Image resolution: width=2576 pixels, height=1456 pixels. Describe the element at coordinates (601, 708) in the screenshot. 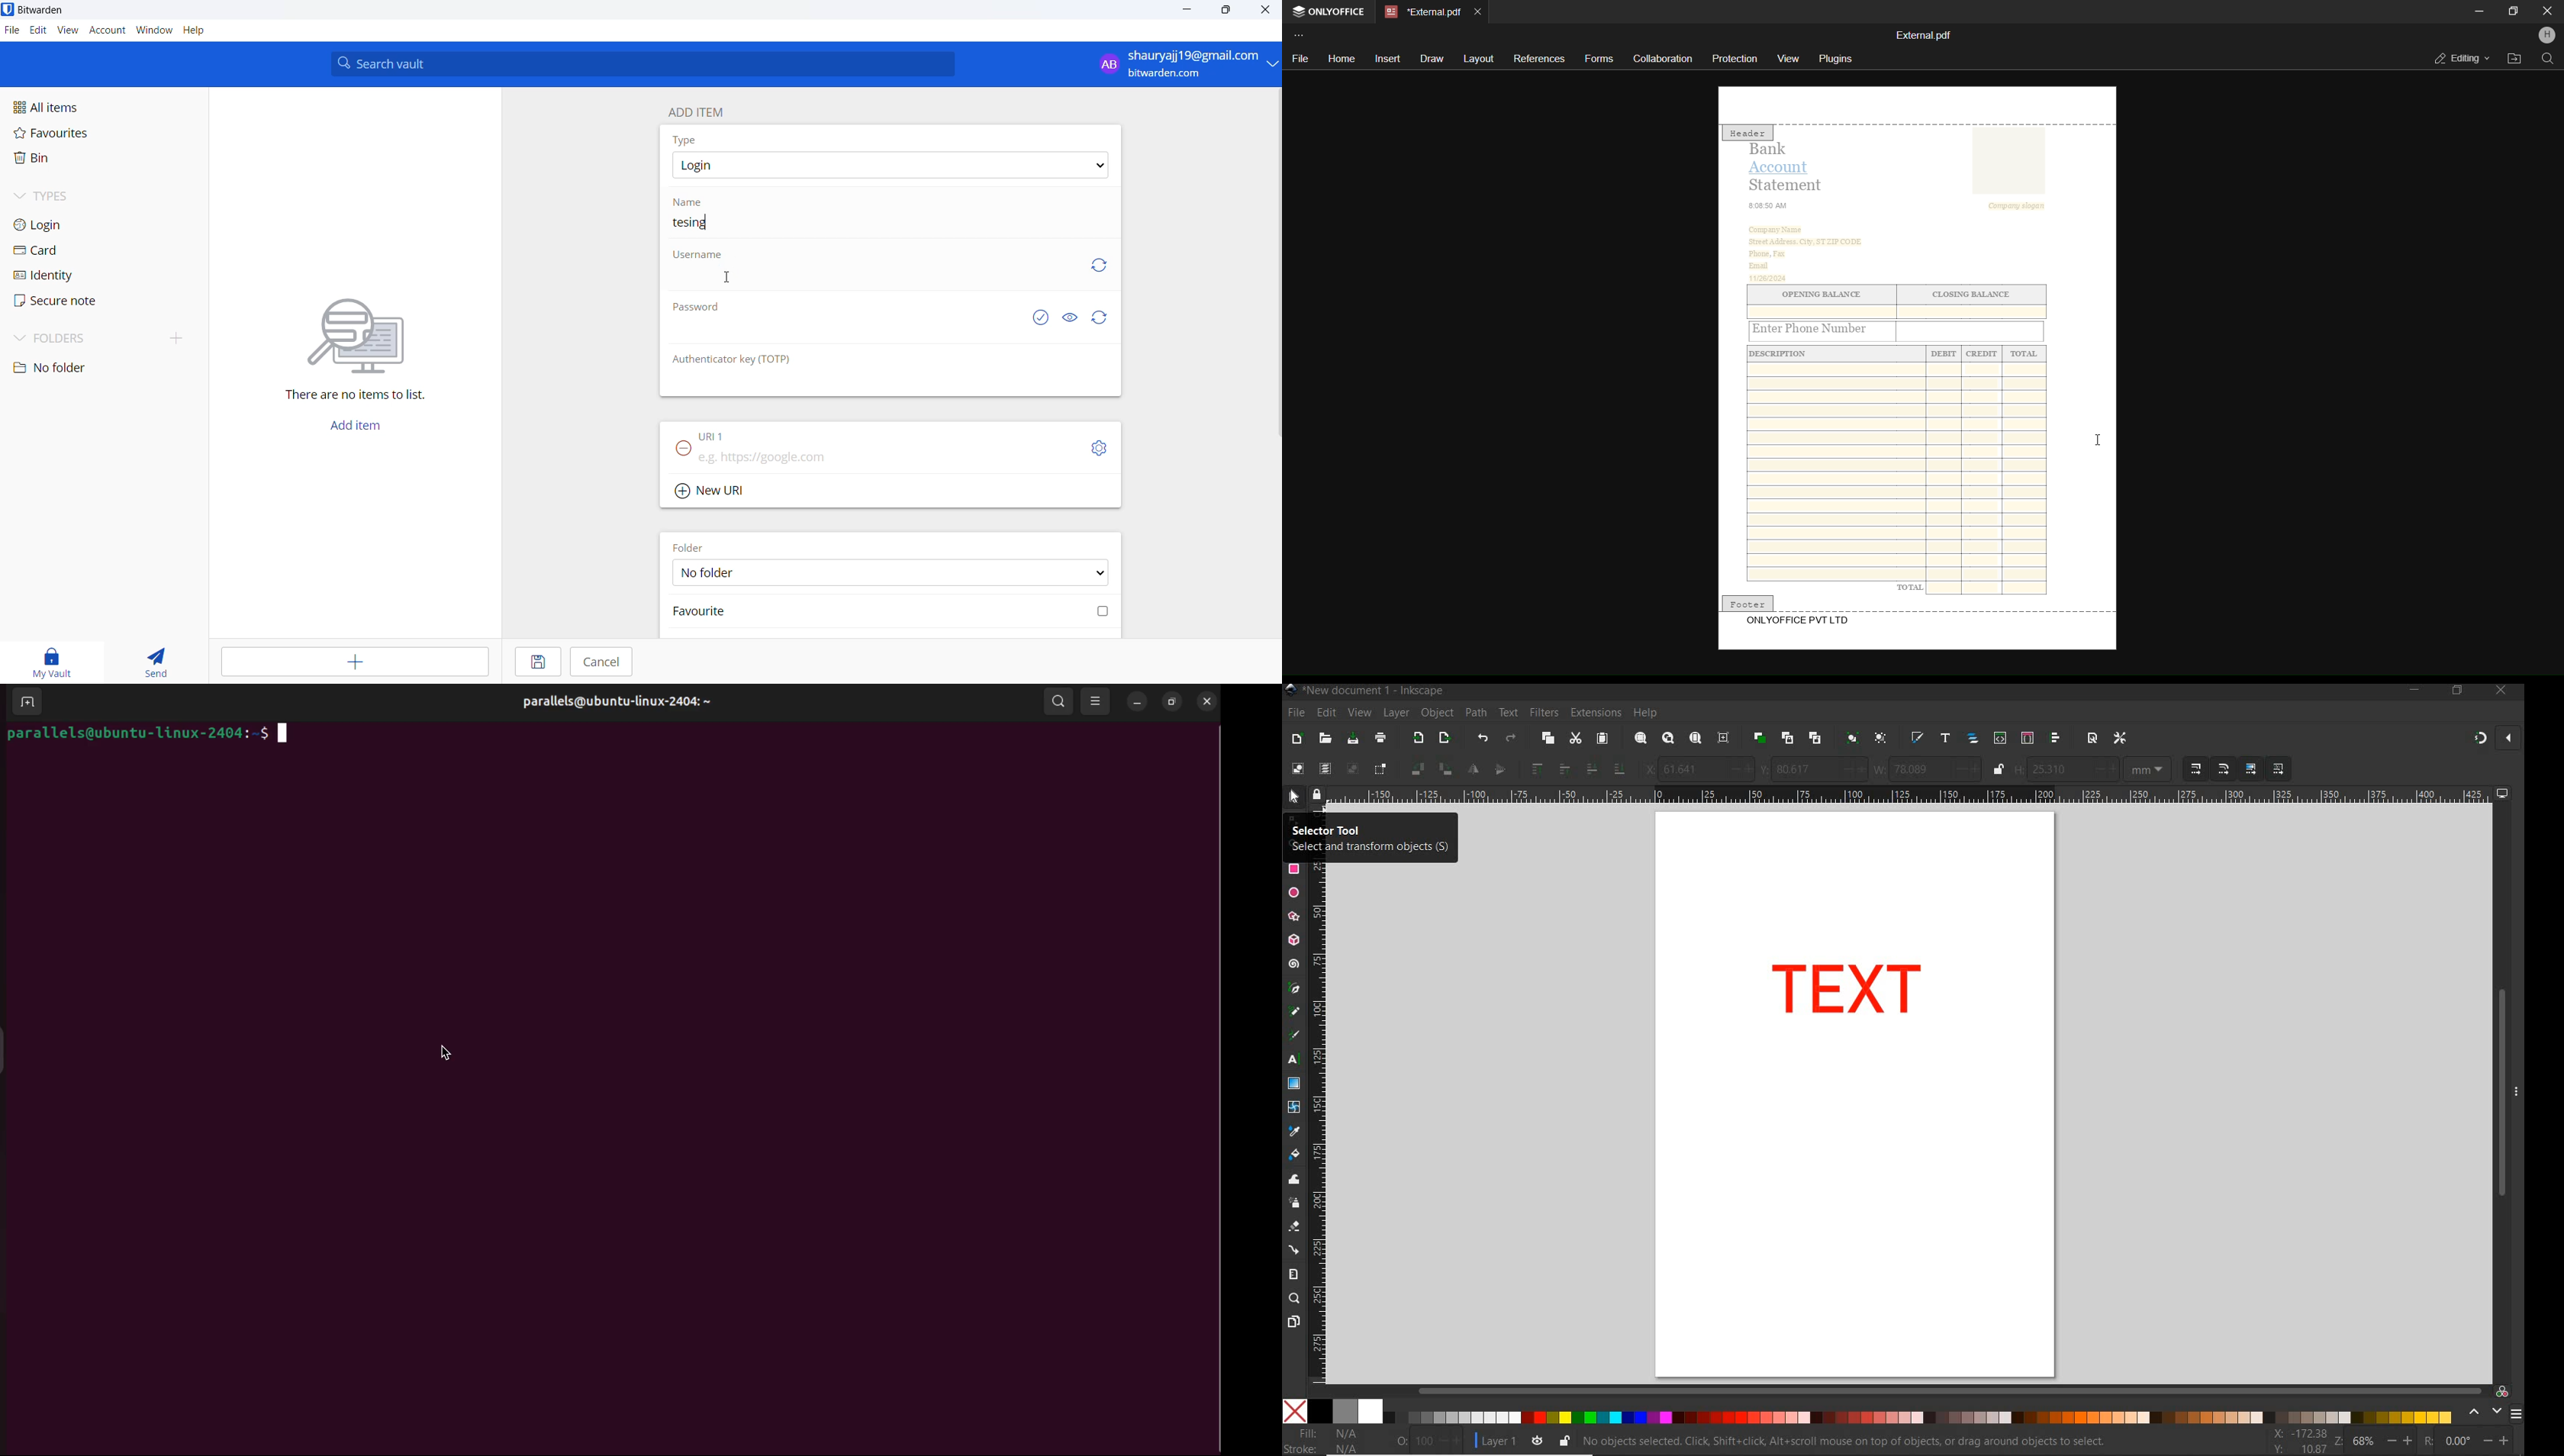

I see `parallels@ubuntu-linux-2404: ~` at that location.